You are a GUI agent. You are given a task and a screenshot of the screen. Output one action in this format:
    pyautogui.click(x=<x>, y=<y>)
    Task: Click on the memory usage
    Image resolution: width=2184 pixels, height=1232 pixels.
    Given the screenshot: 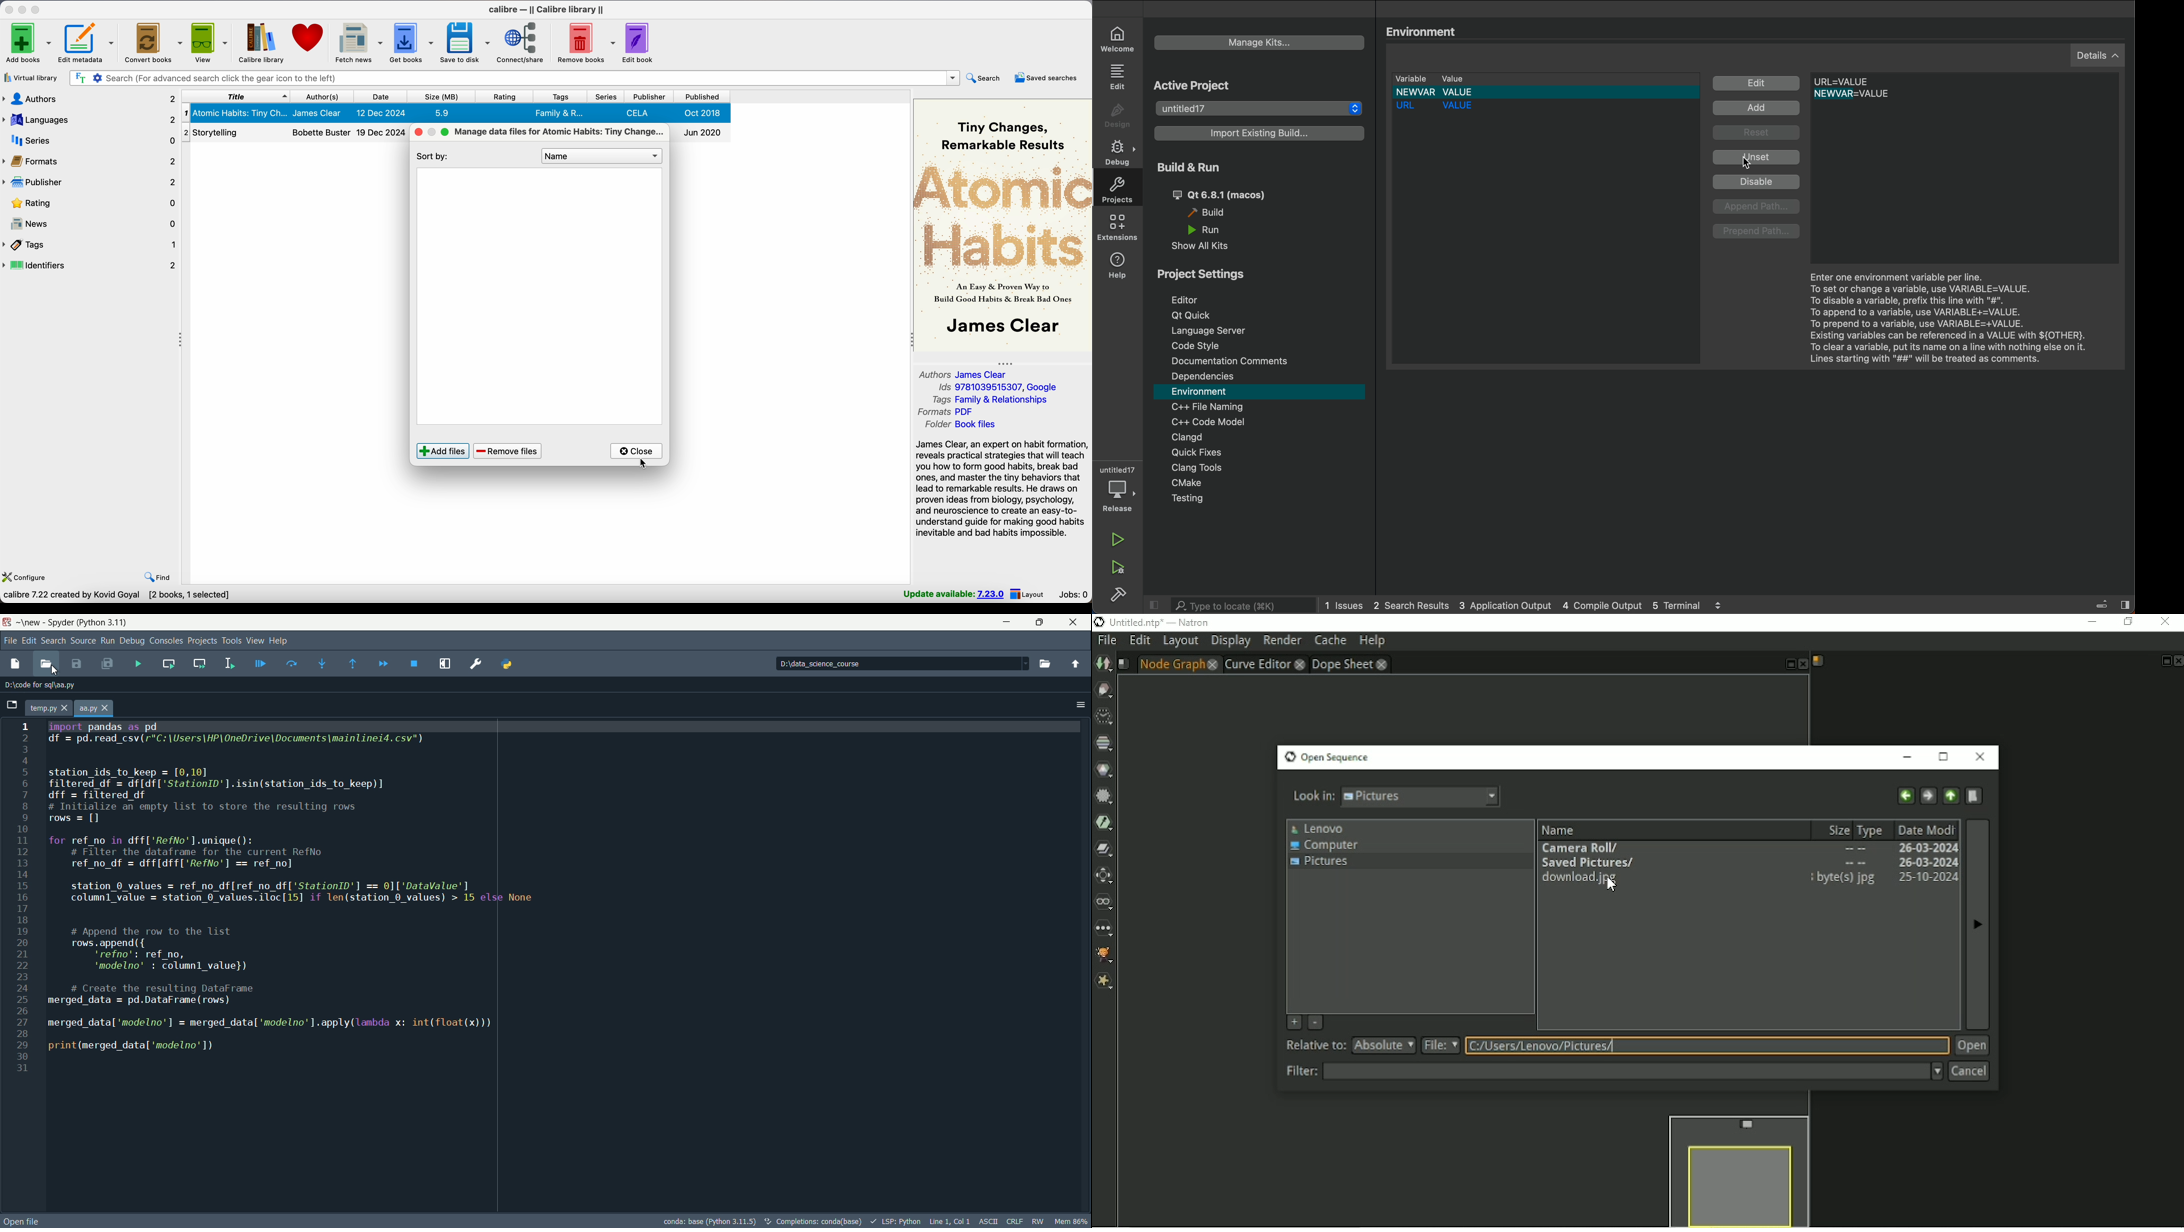 What is the action you would take?
    pyautogui.click(x=1072, y=1221)
    